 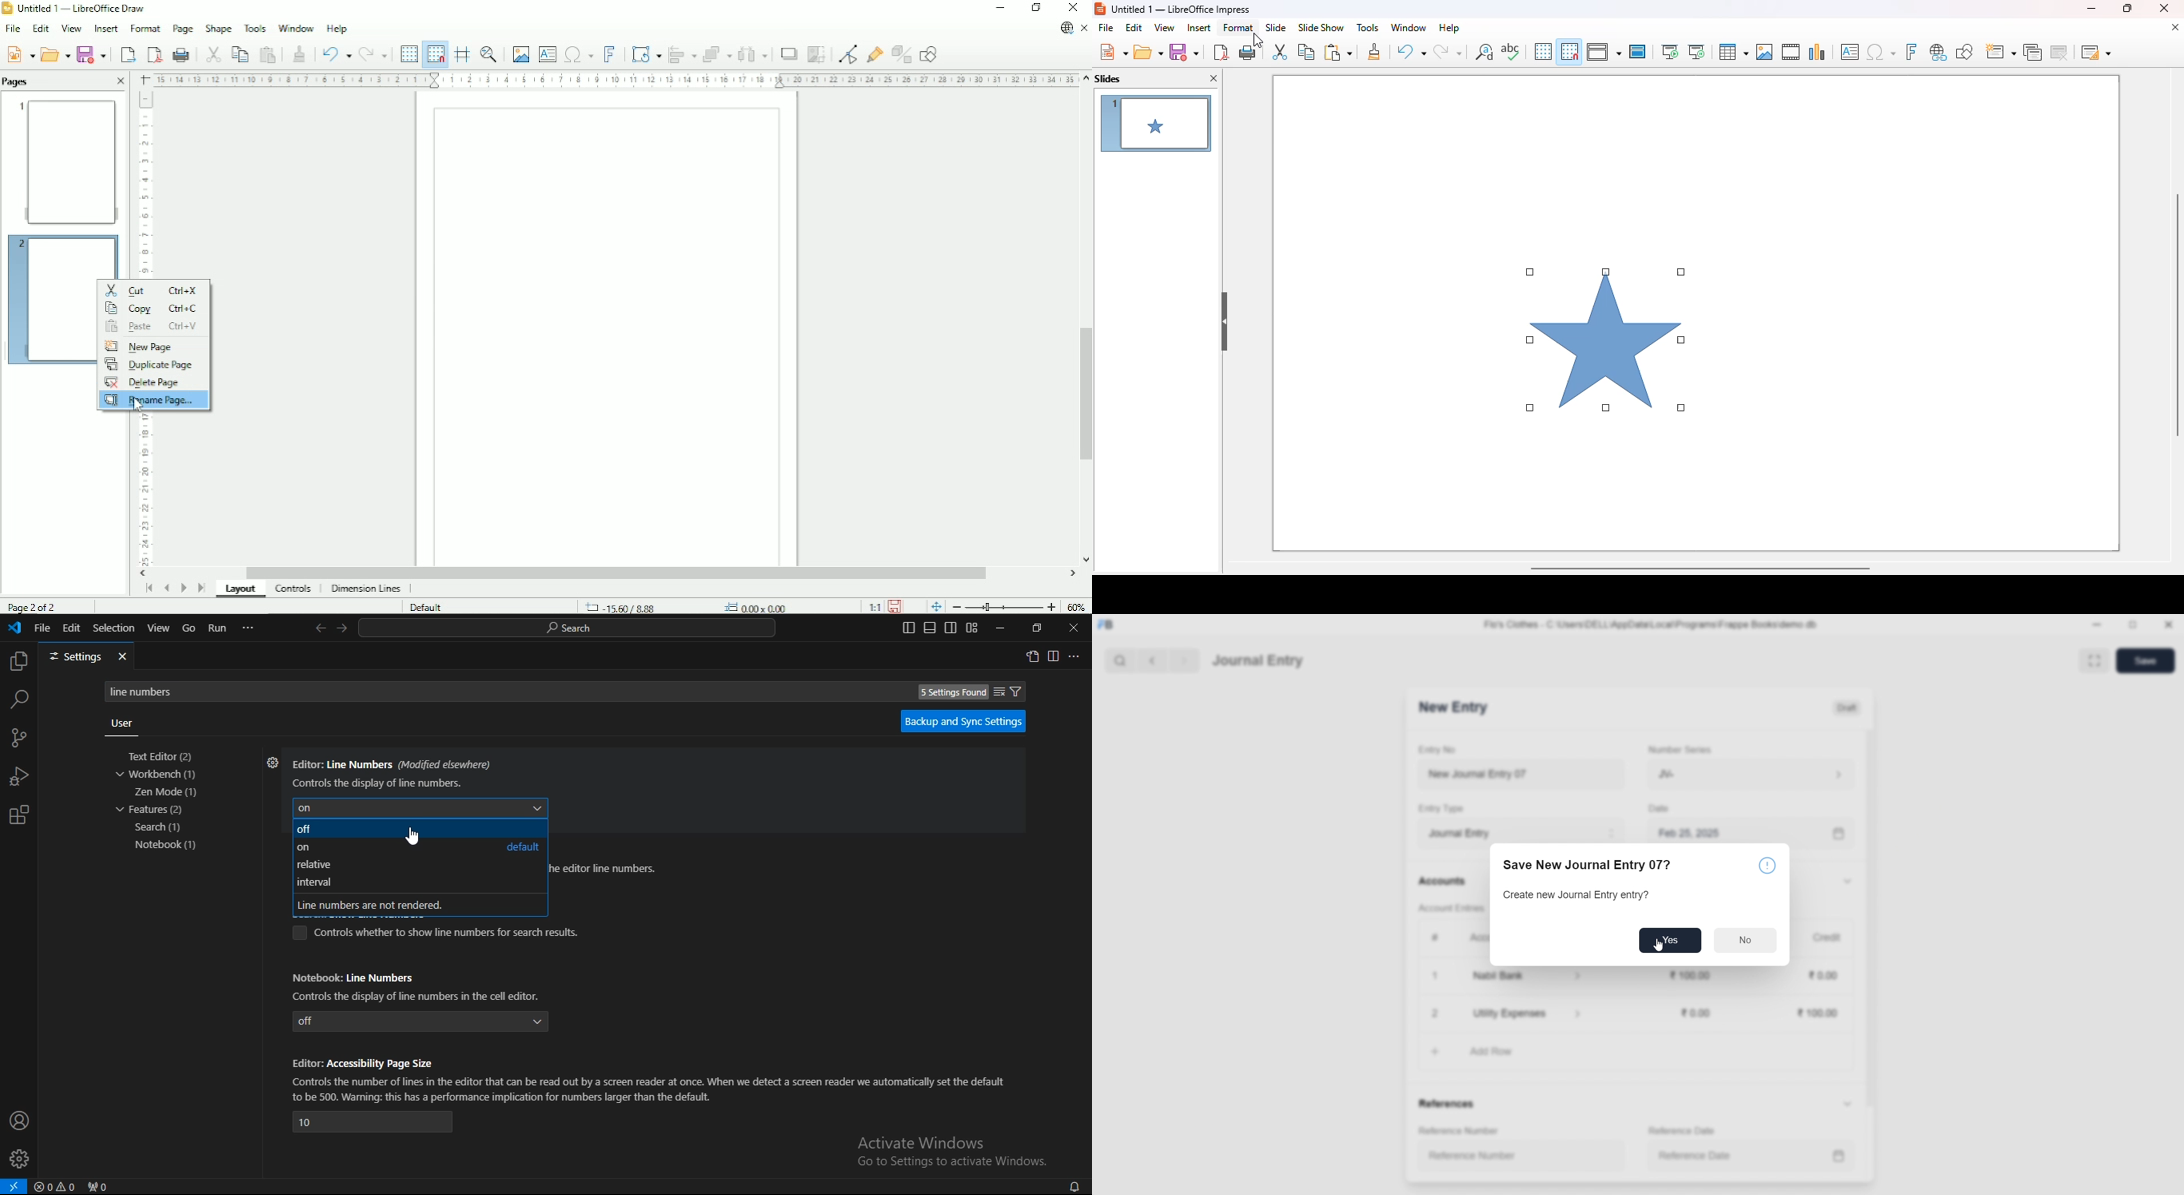 I want to click on Save, so click(x=93, y=54).